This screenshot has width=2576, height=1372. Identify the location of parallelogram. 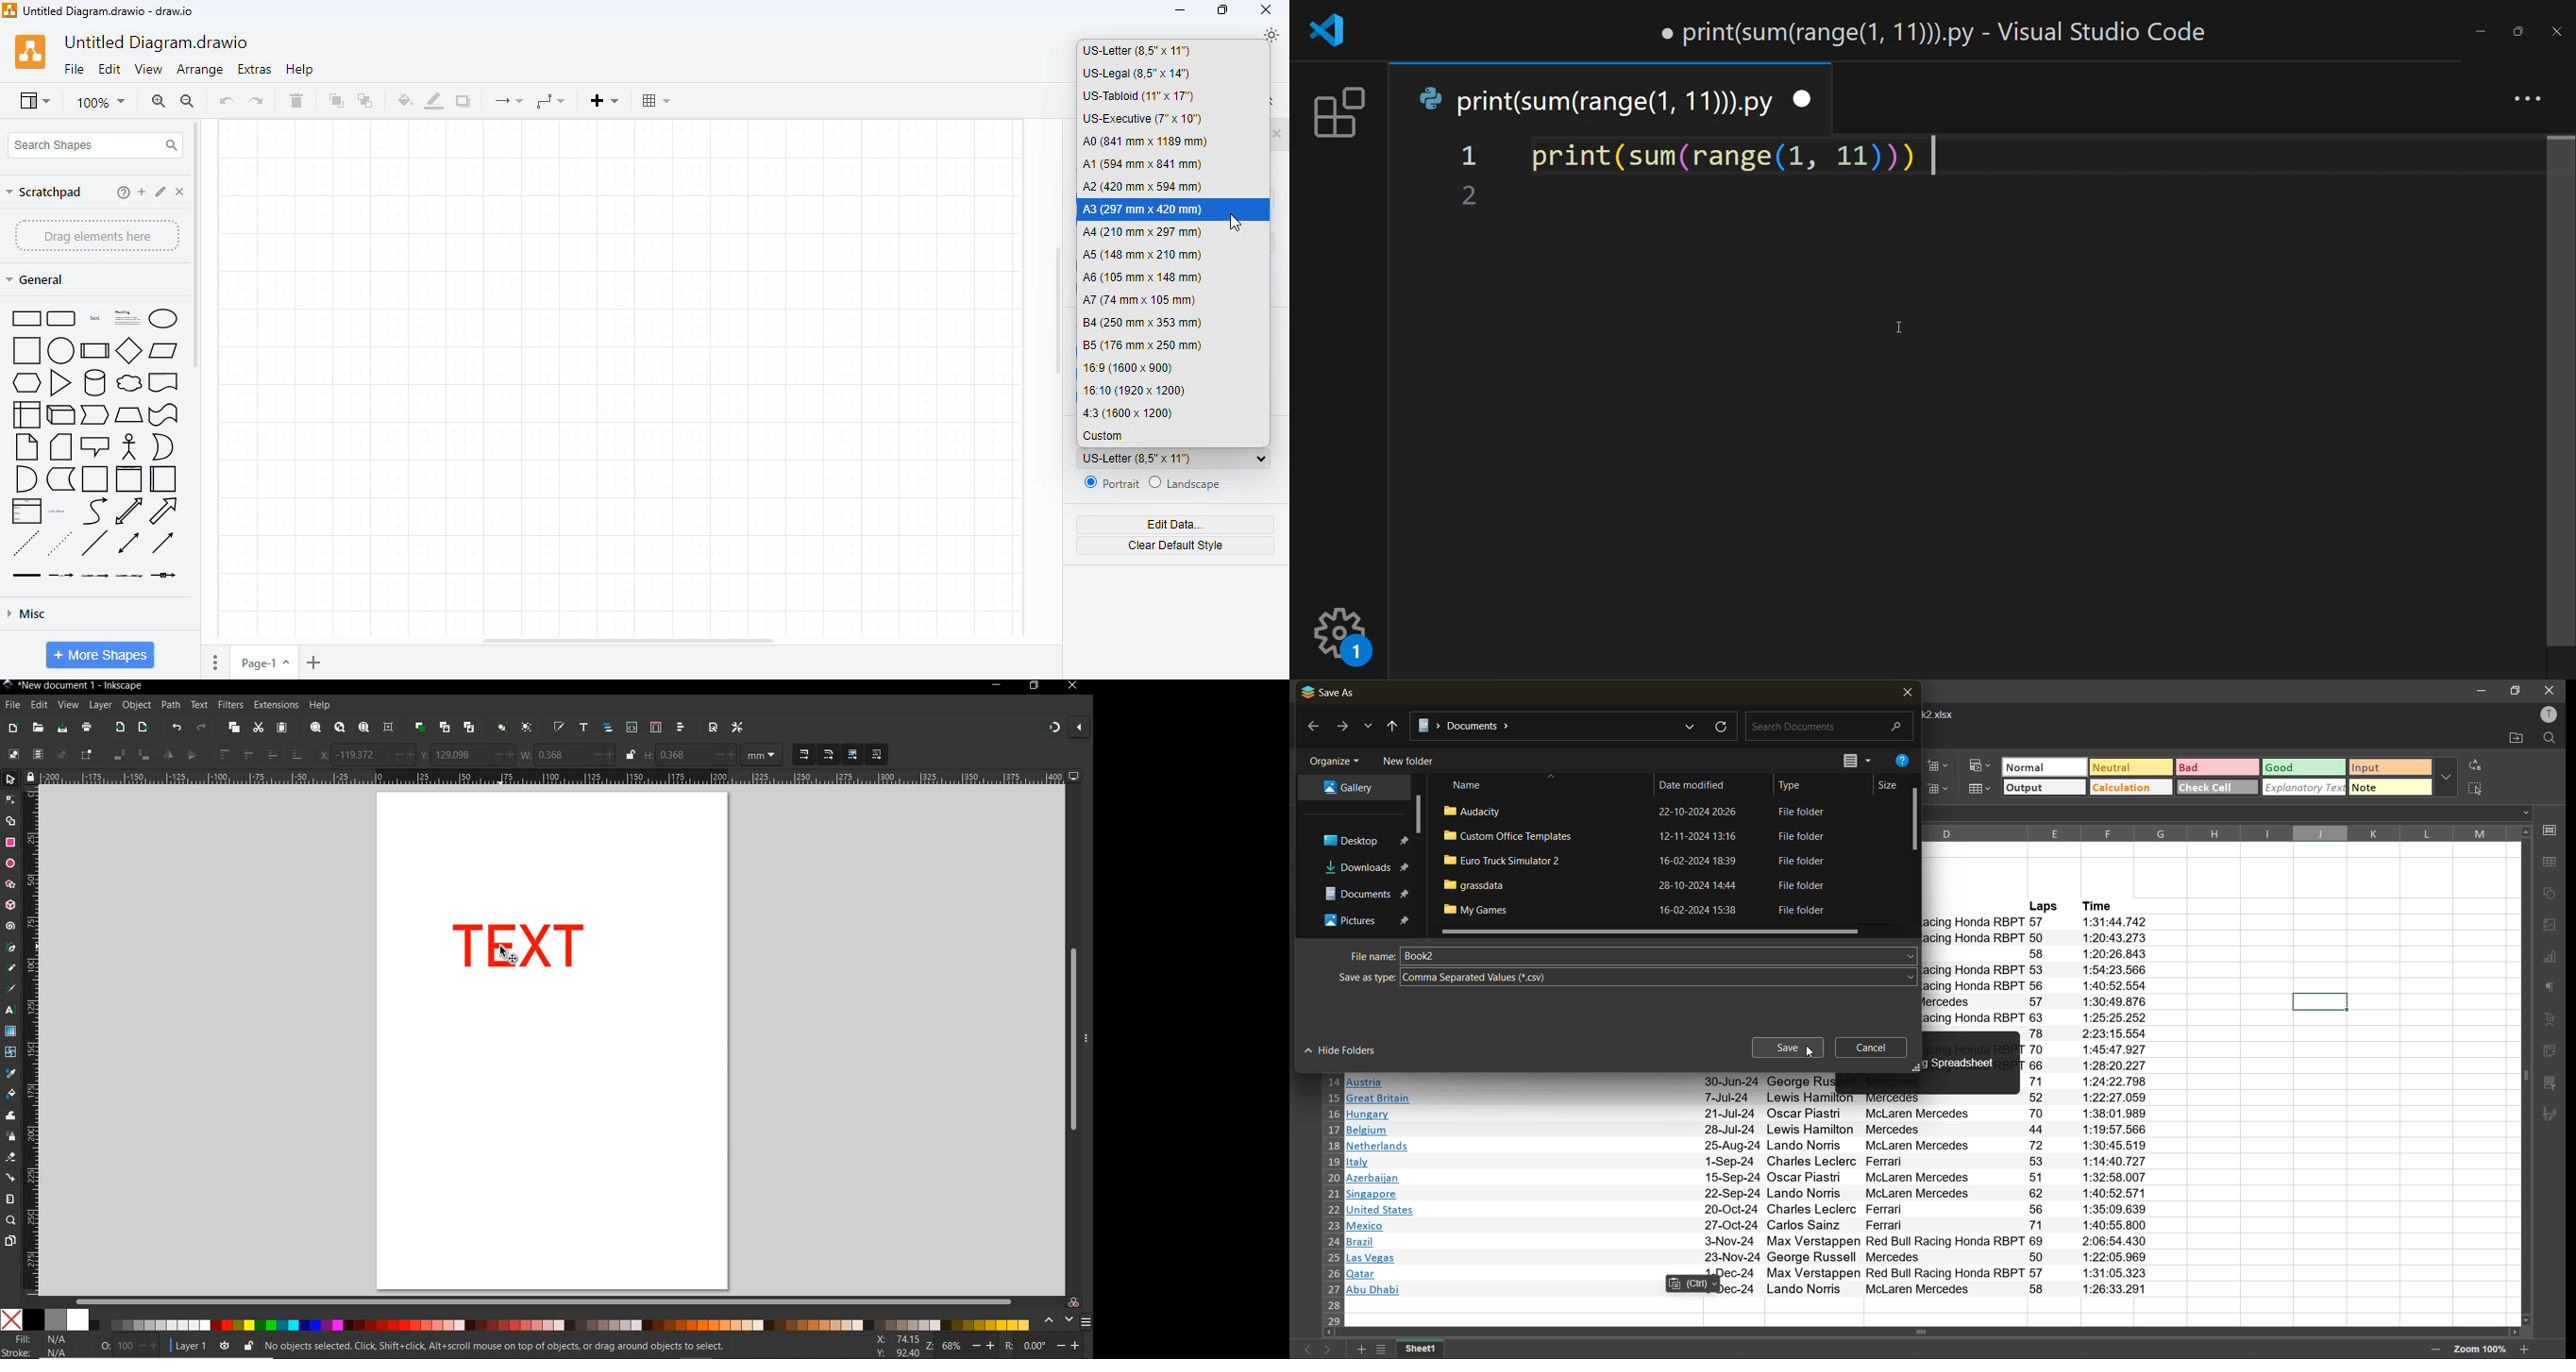
(163, 351).